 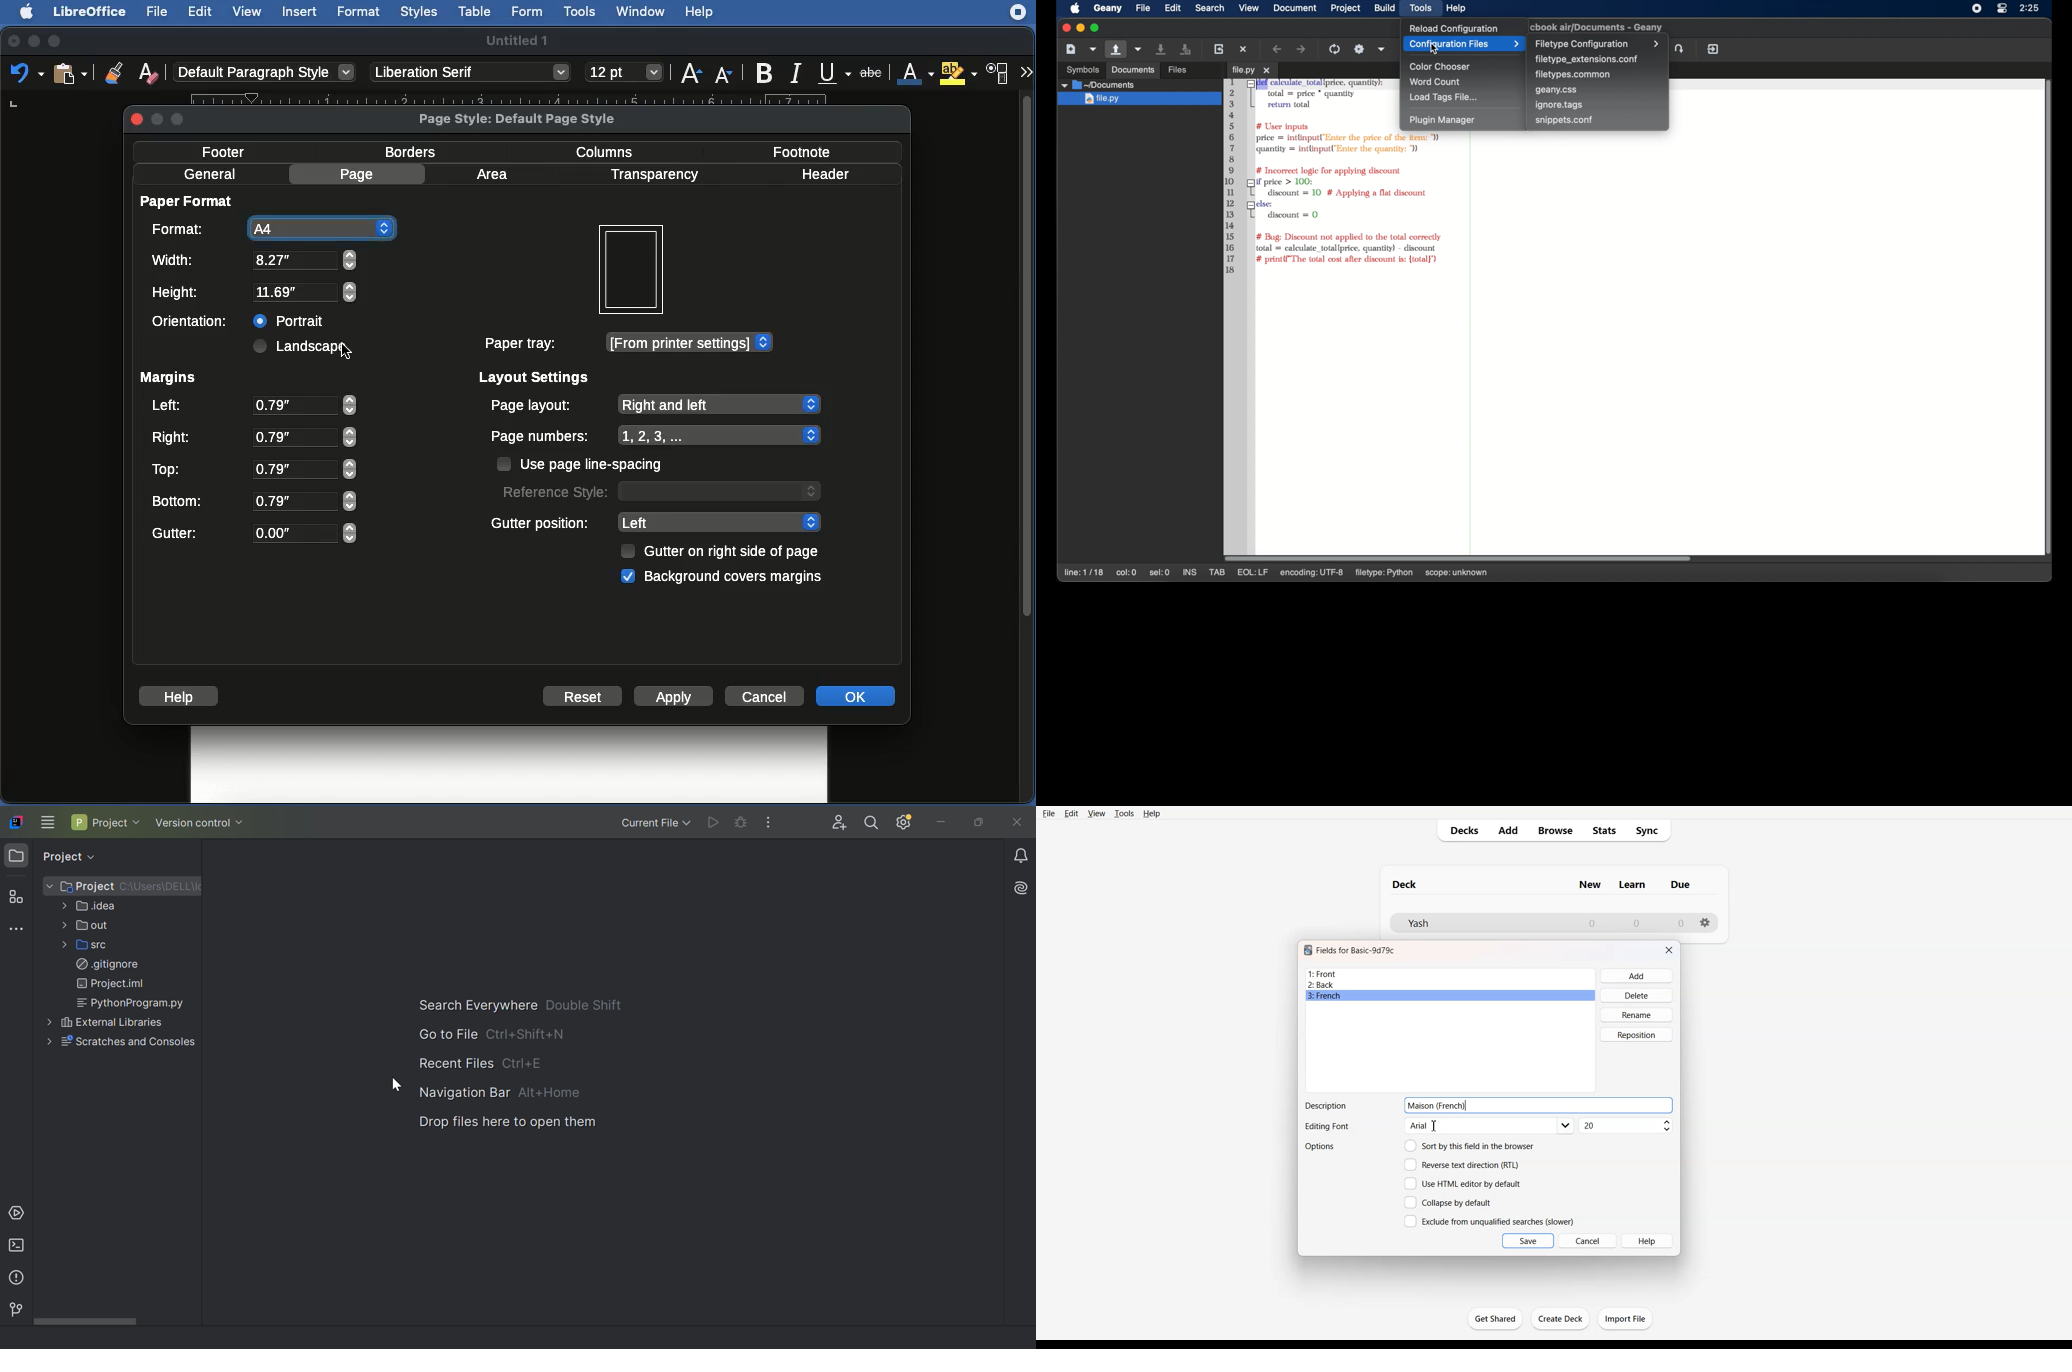 I want to click on Portrait, so click(x=294, y=318).